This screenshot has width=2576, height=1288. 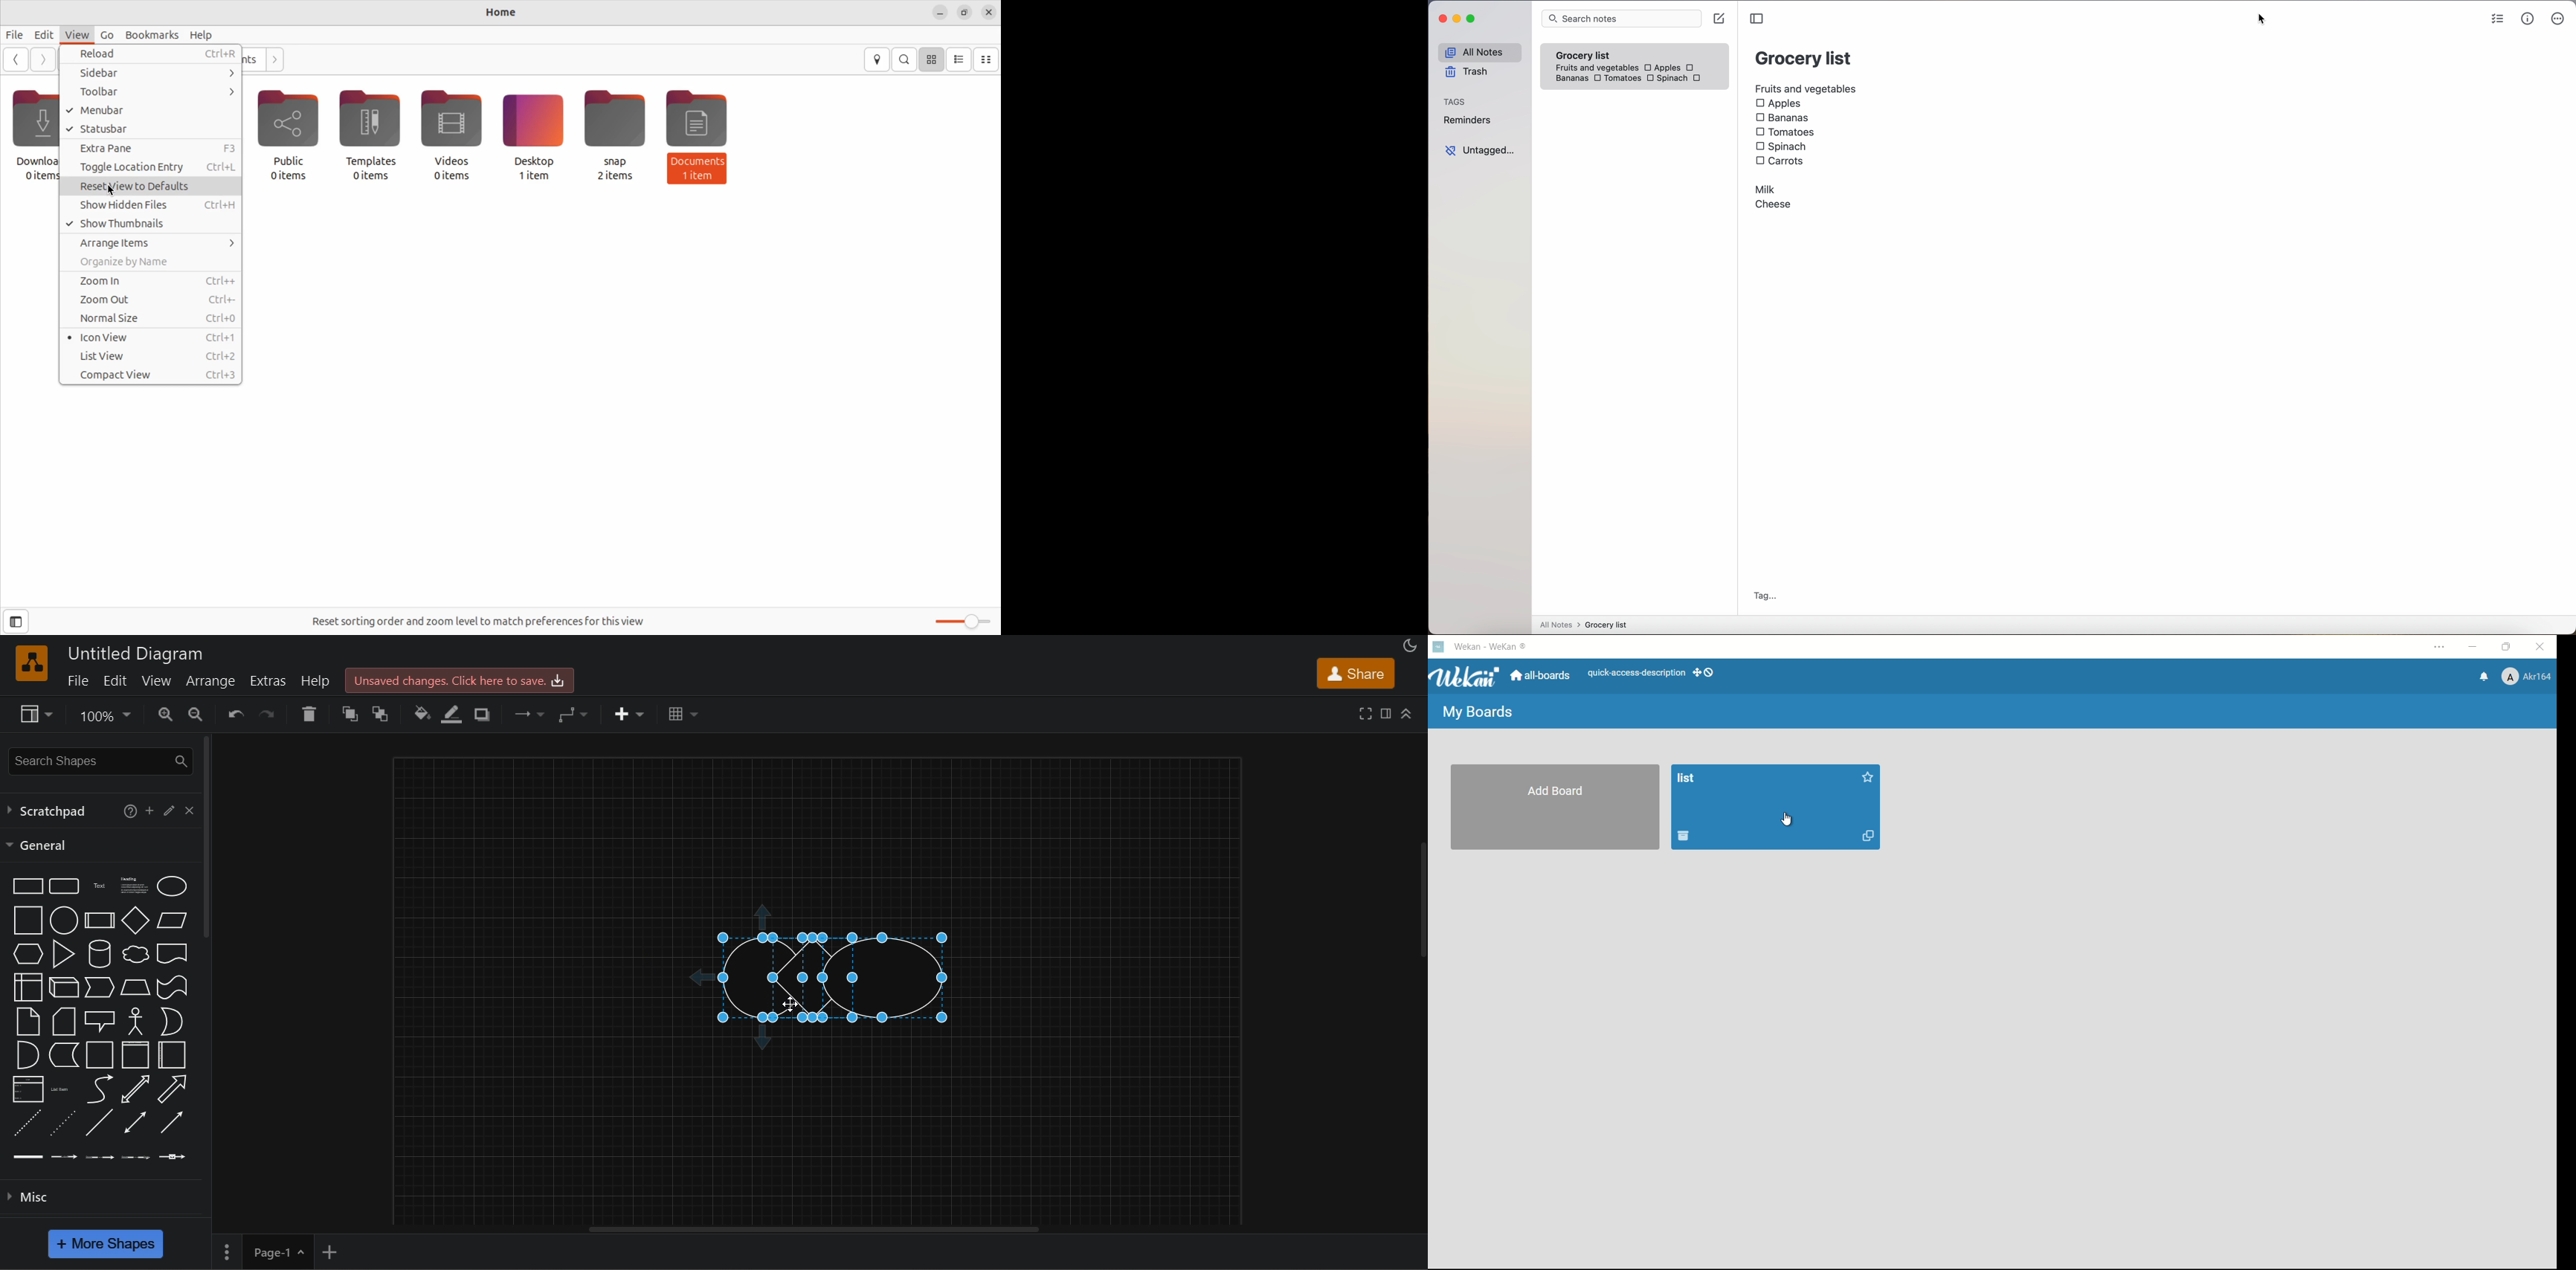 I want to click on page options, so click(x=226, y=1252).